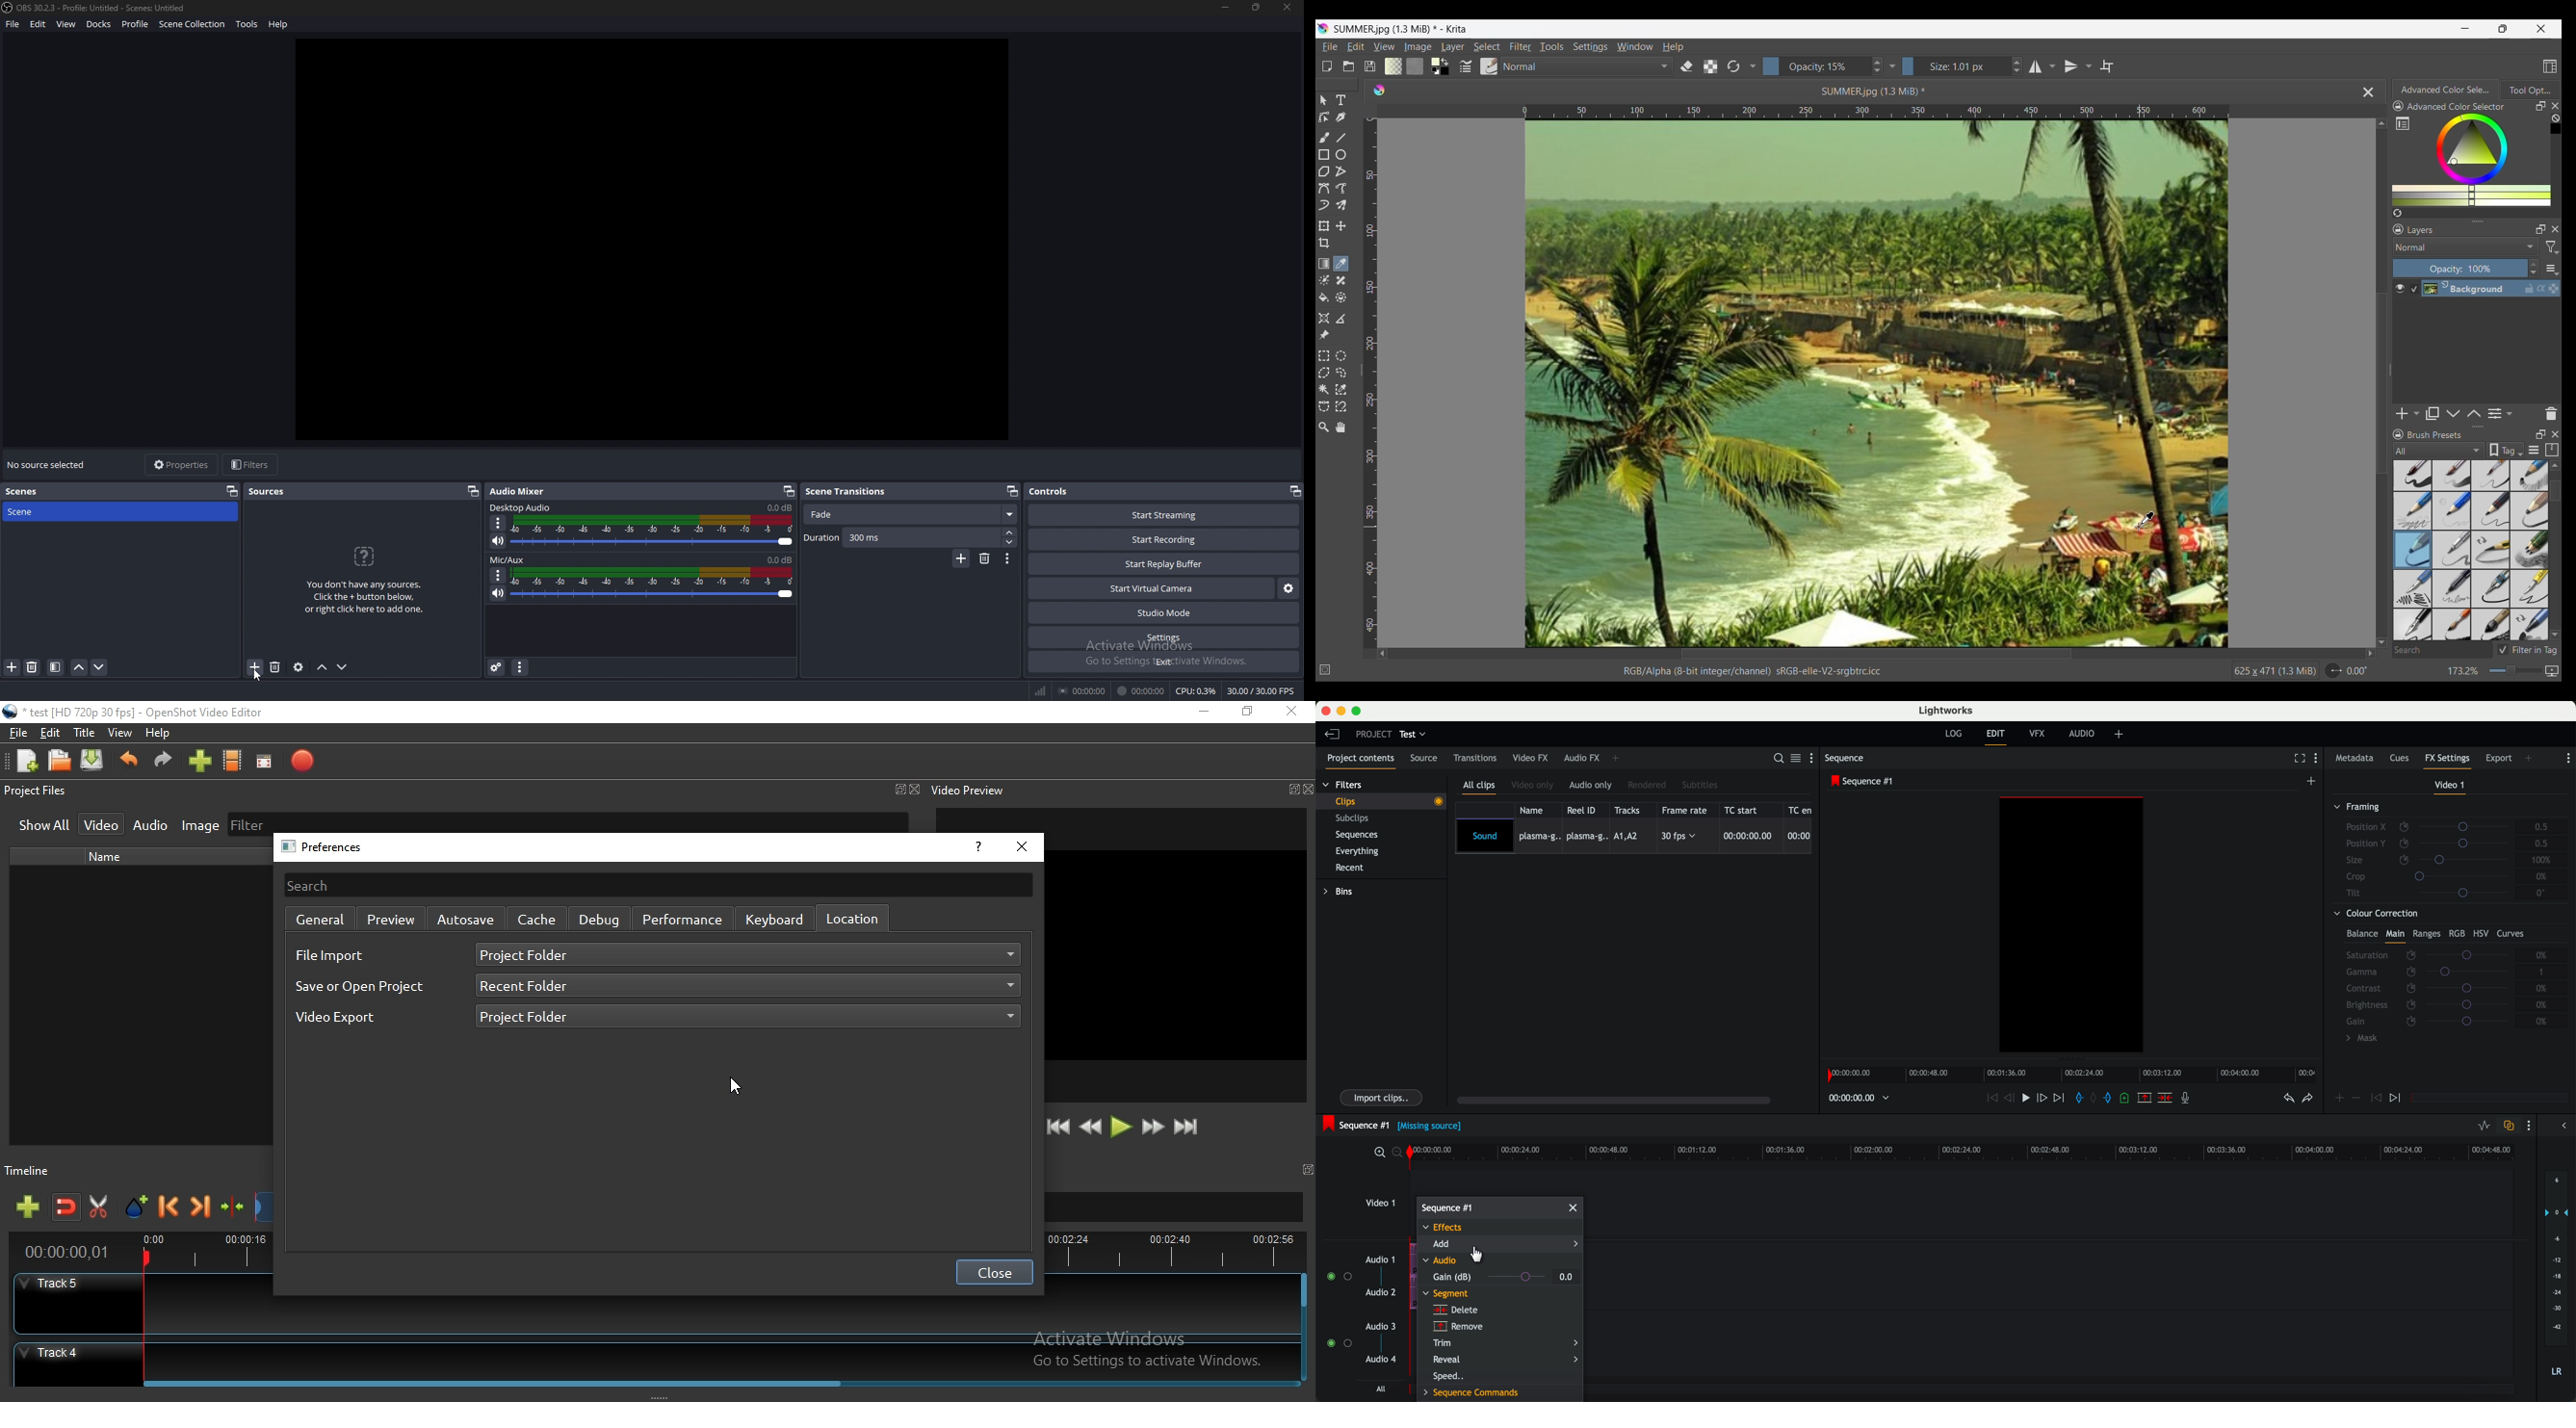  What do you see at coordinates (232, 491) in the screenshot?
I see `pop out` at bounding box center [232, 491].